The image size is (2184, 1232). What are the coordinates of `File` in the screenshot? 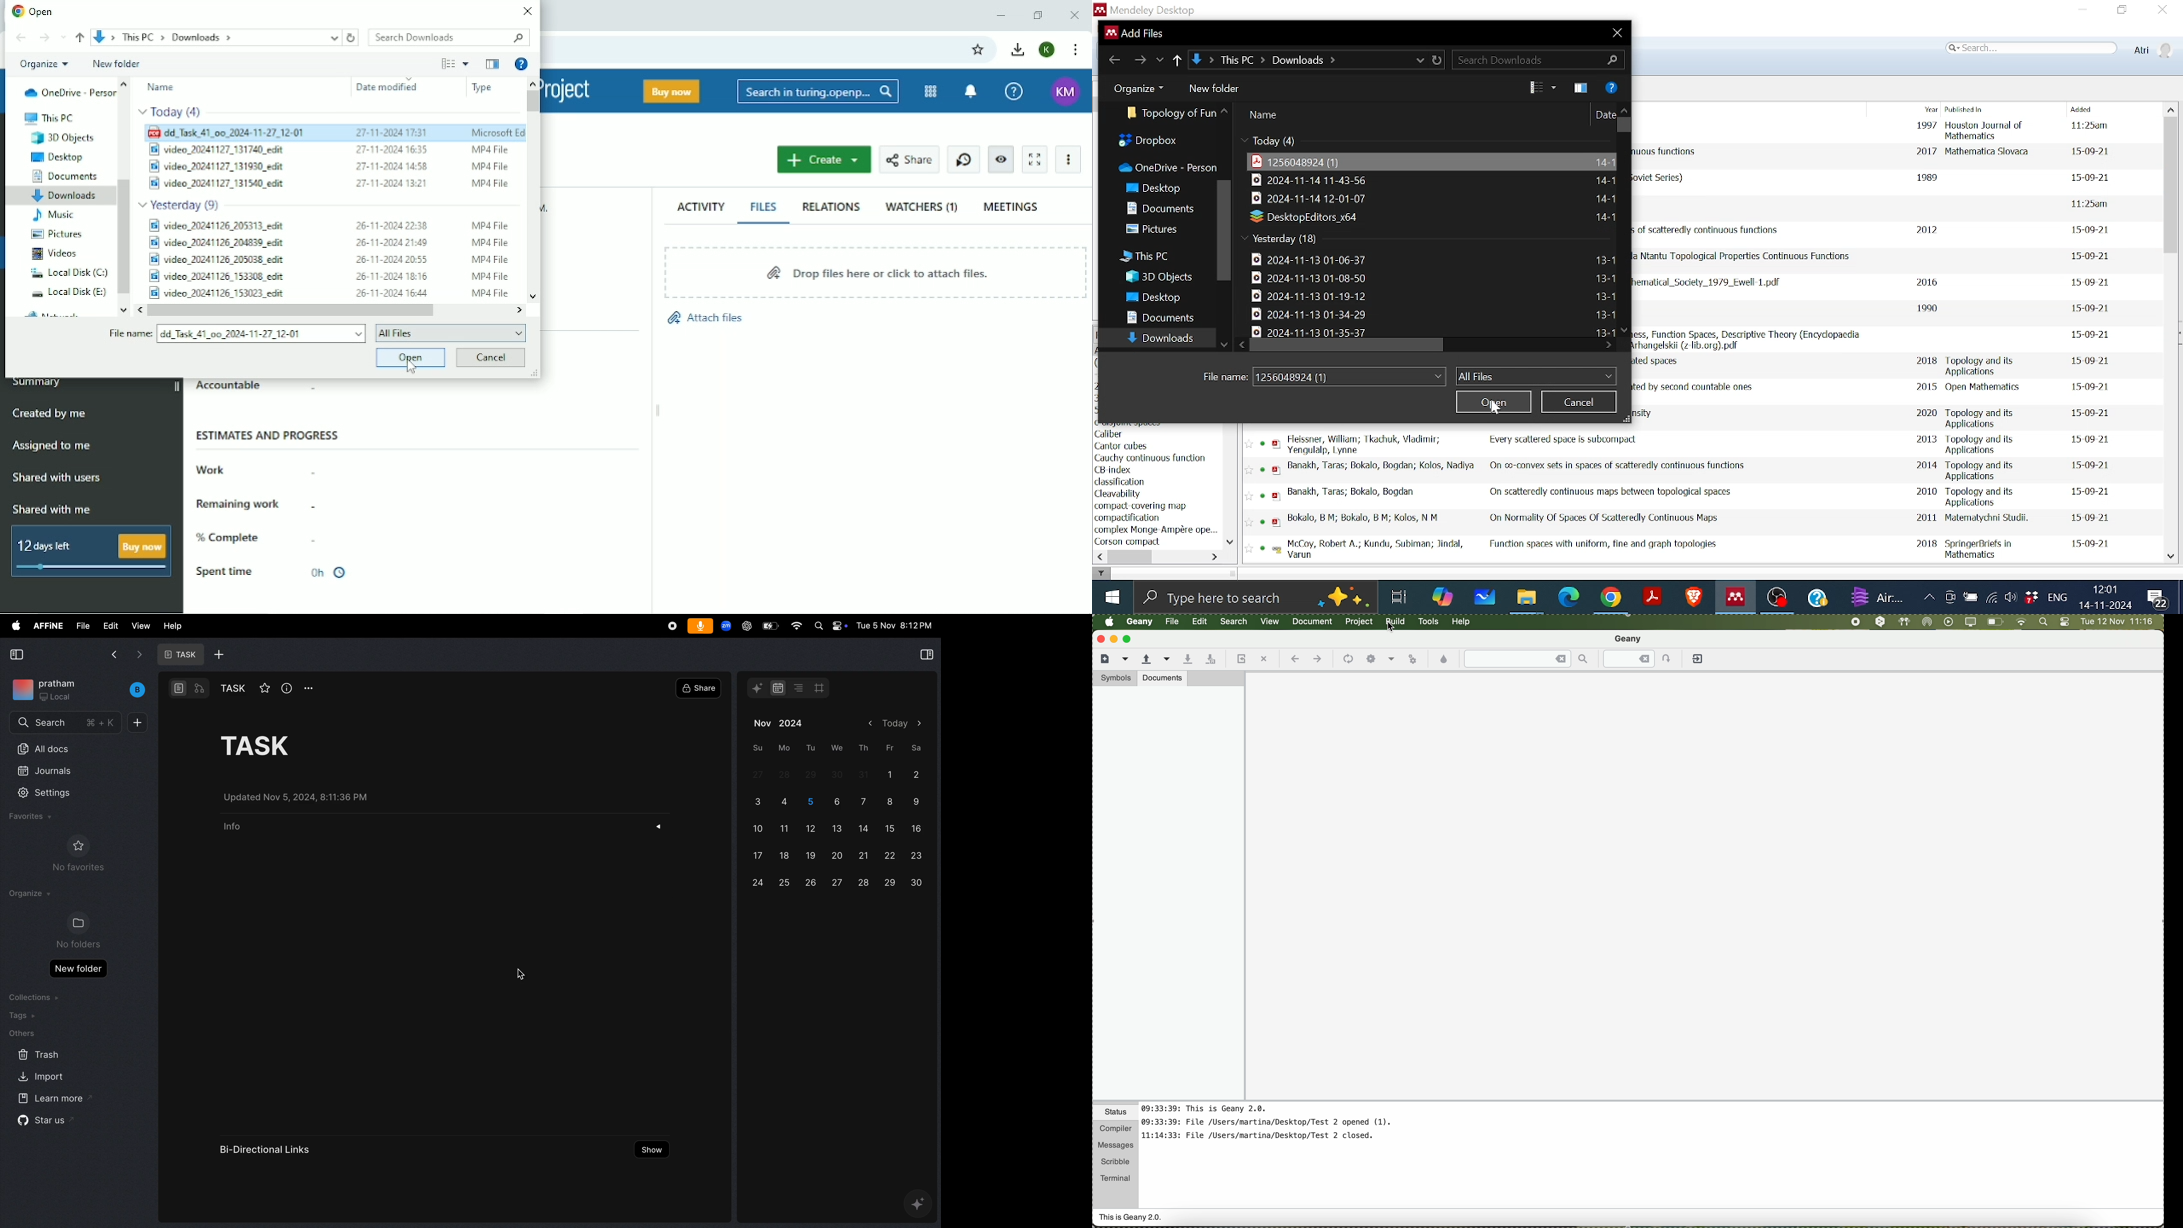 It's located at (1606, 297).